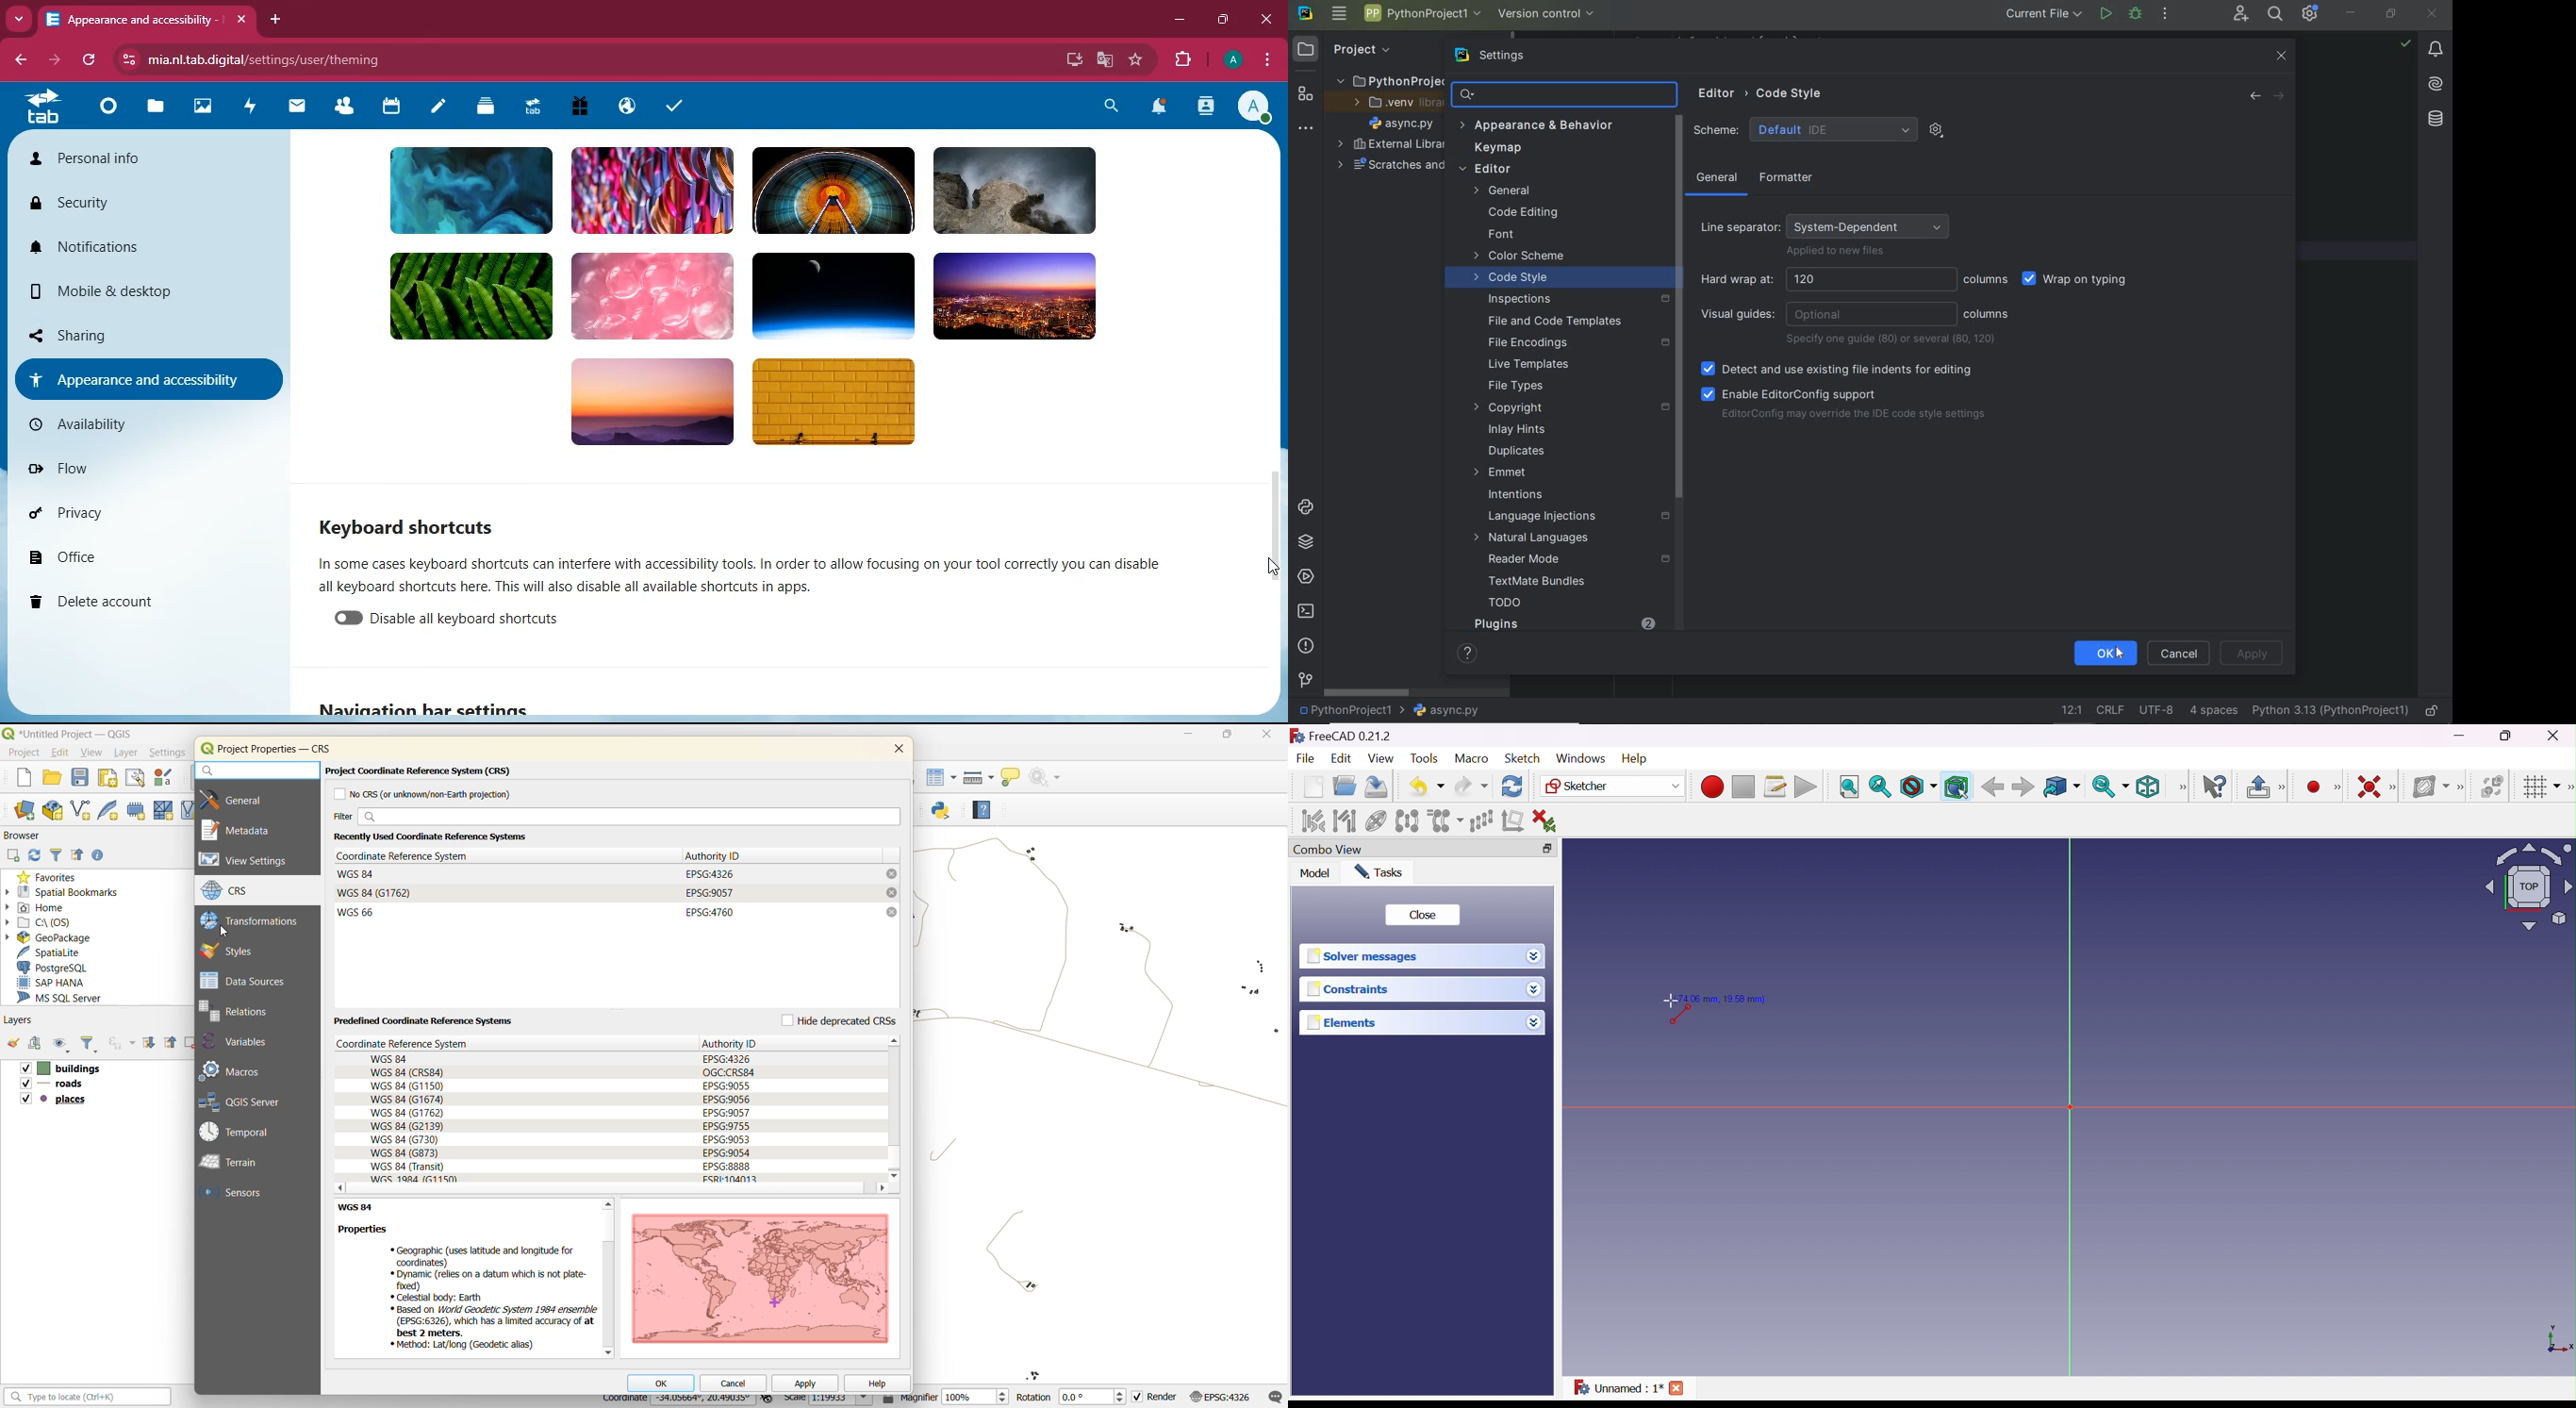 This screenshot has height=1428, width=2576. I want to click on Edit, so click(1340, 759).